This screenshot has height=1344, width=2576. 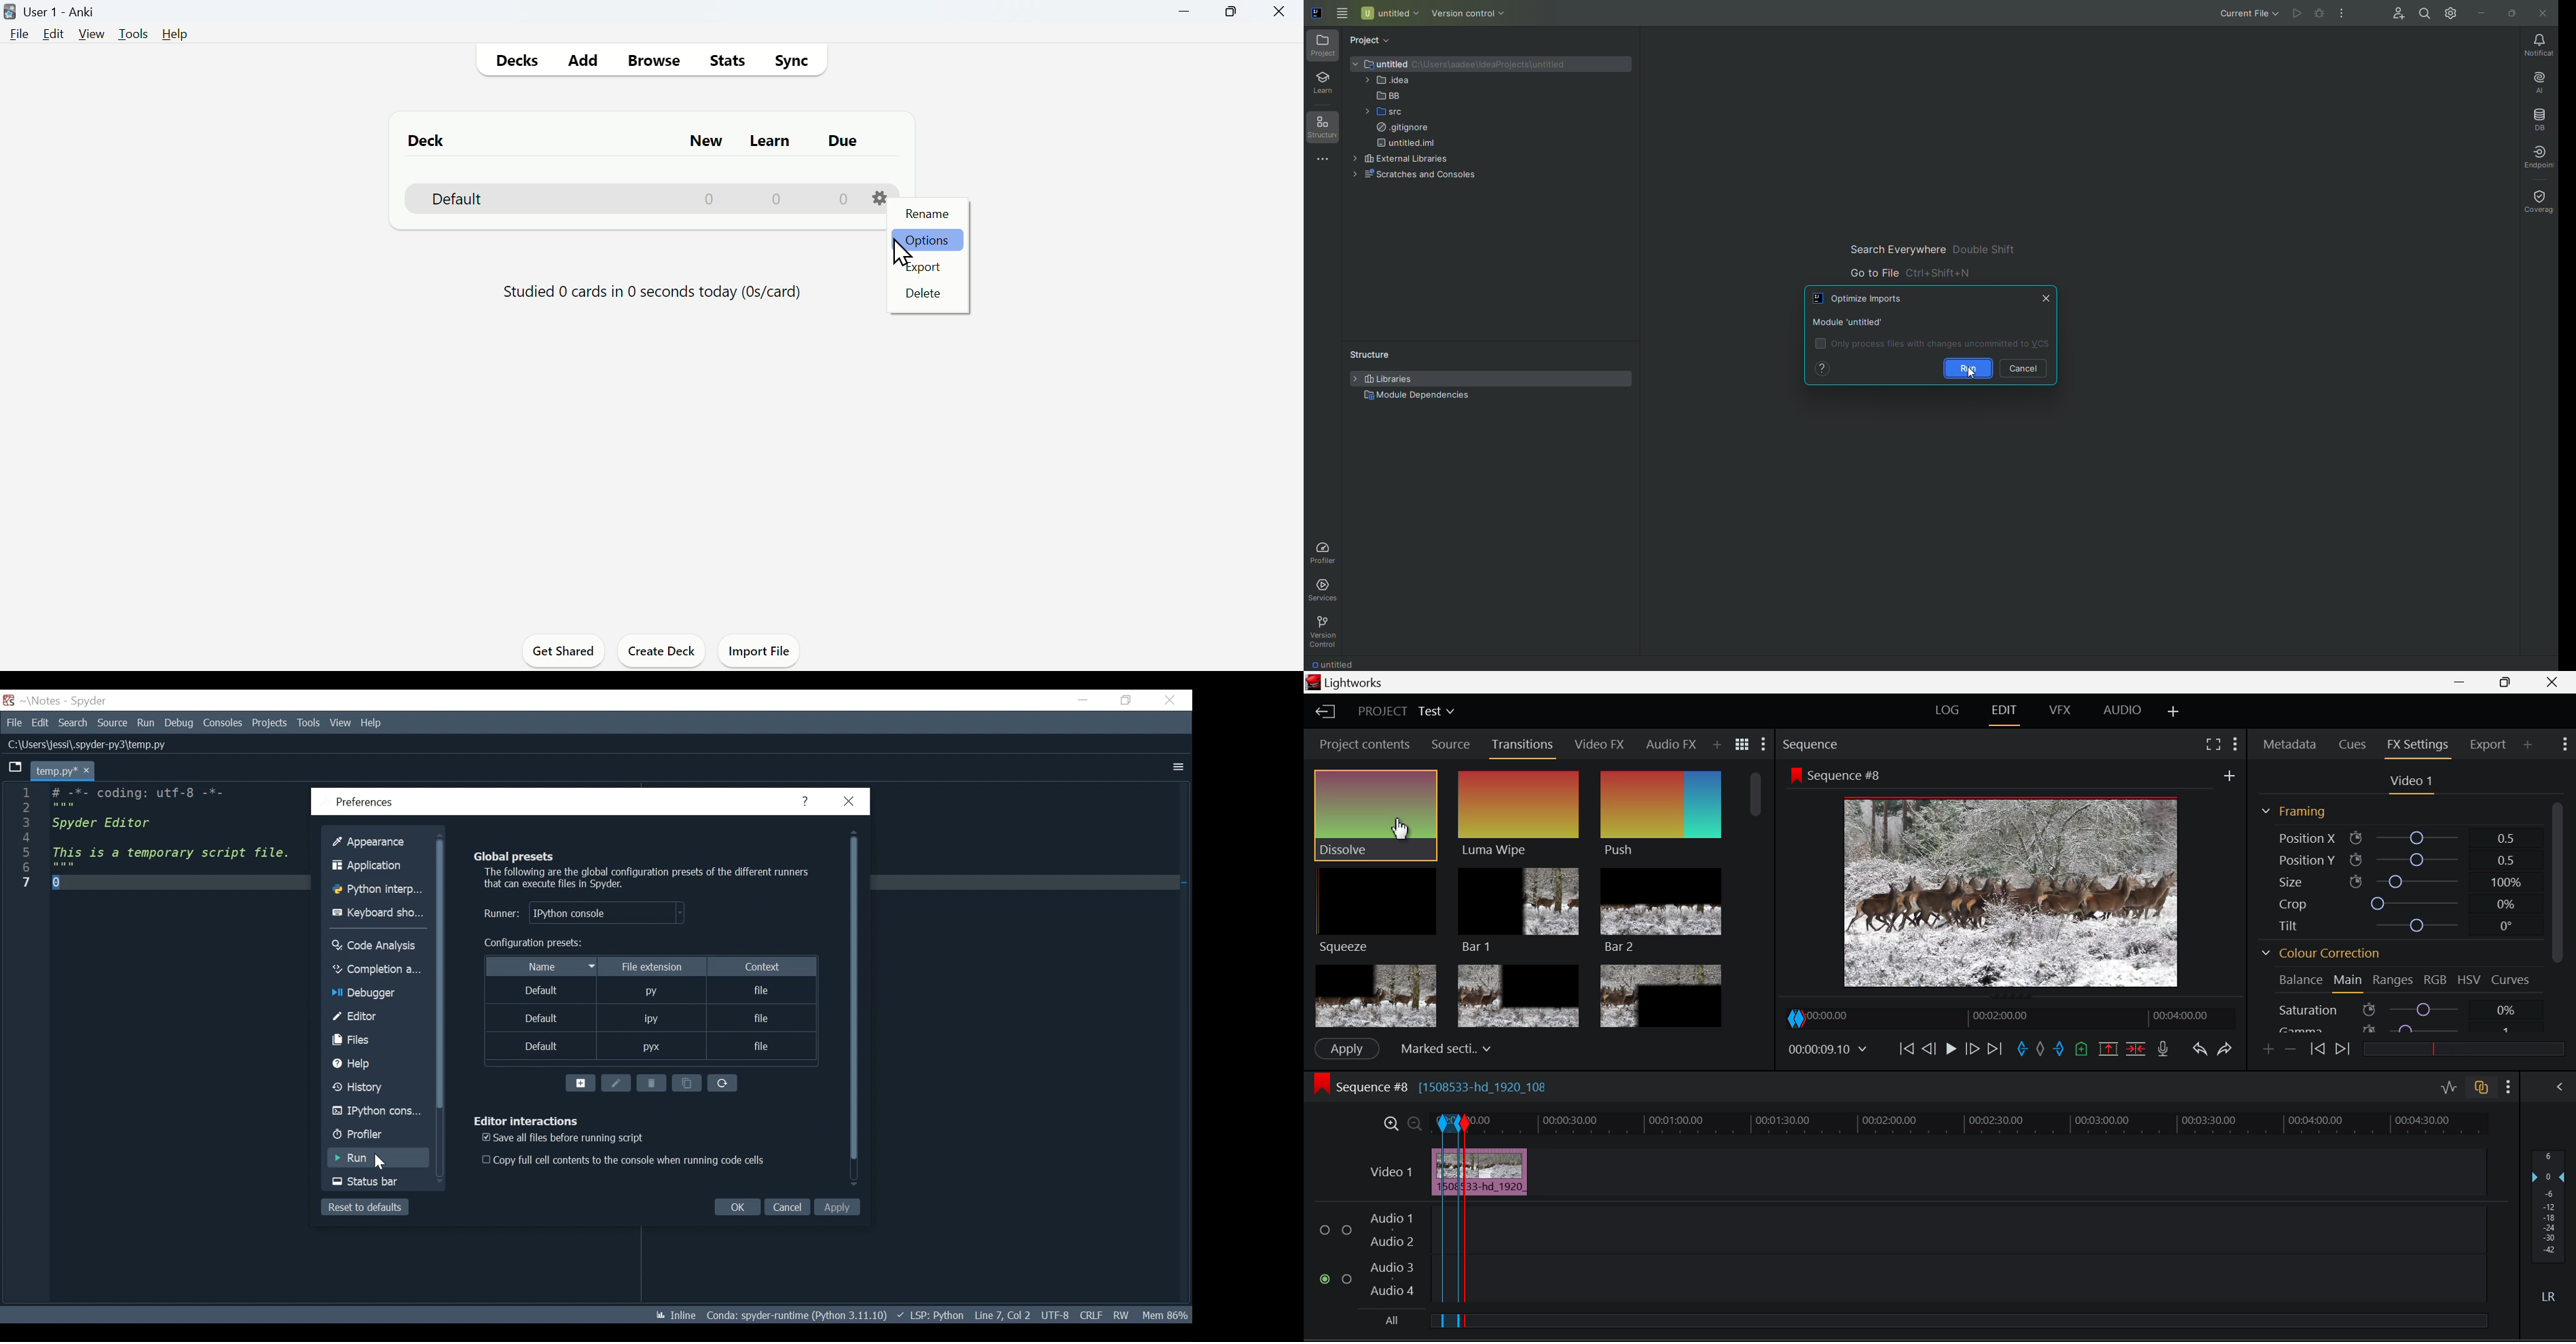 I want to click on Toggle Audio Track Sync, so click(x=2484, y=1089).